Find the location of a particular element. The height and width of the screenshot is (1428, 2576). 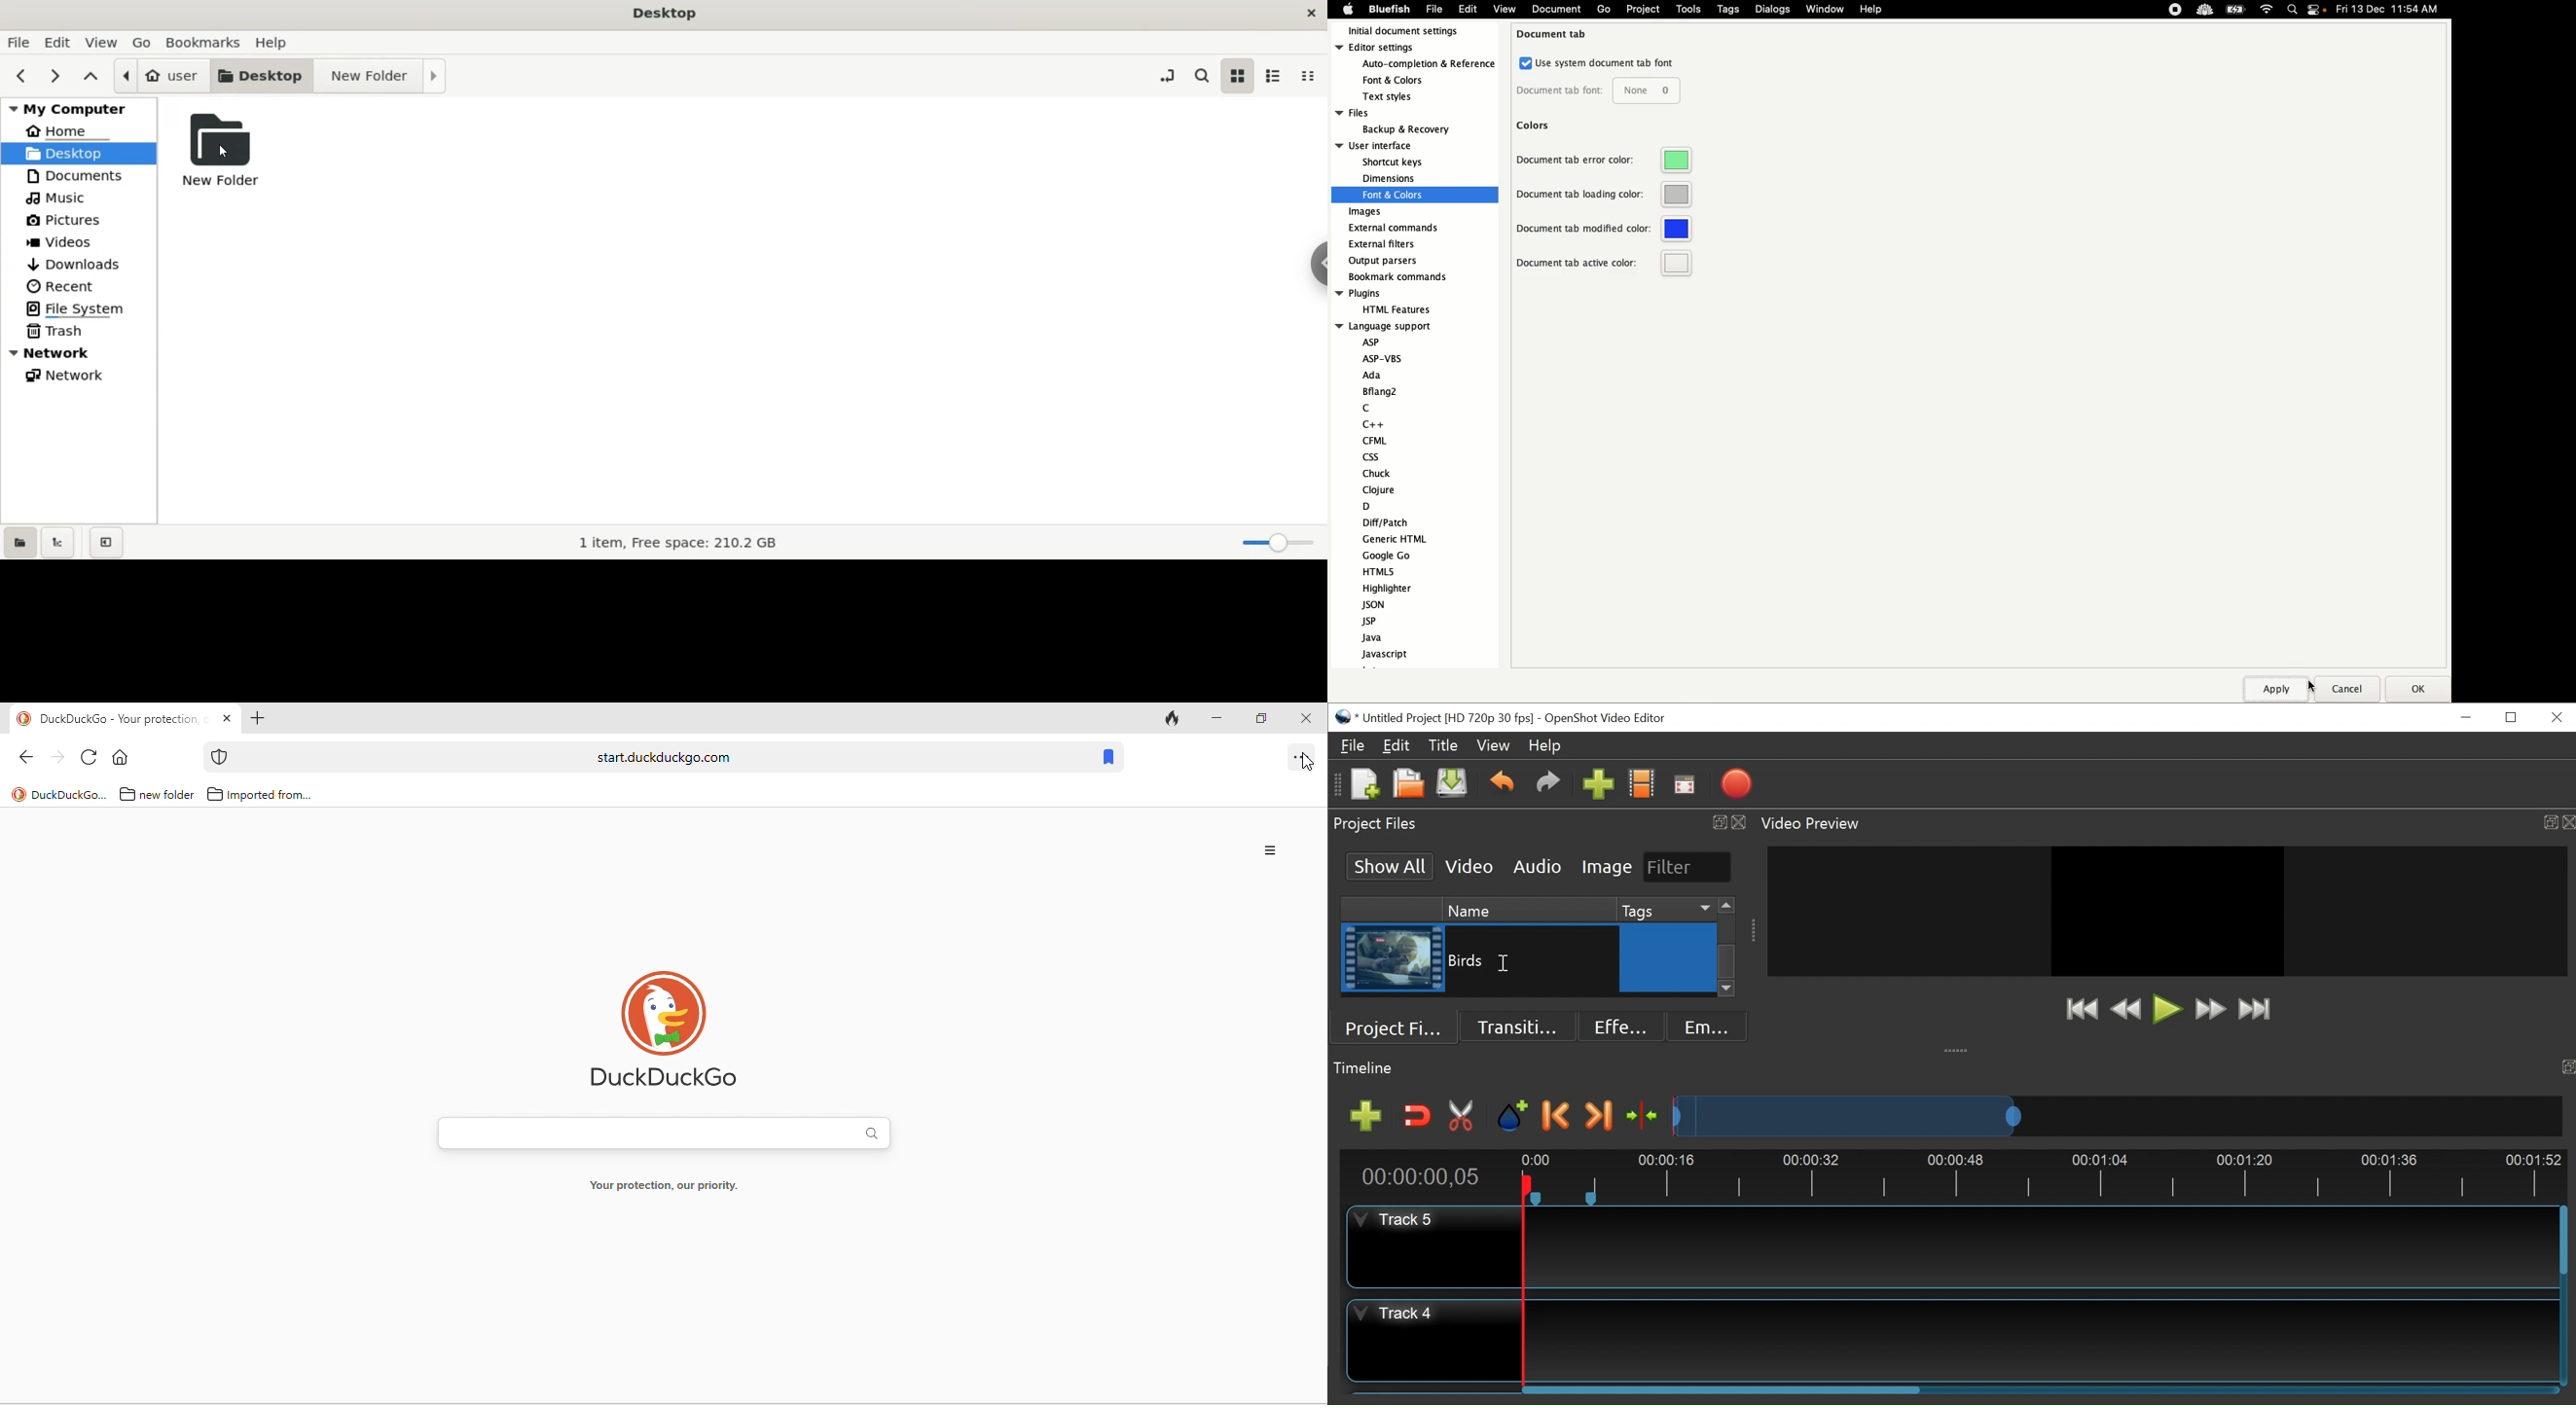

Document tab is located at coordinates (1554, 34).